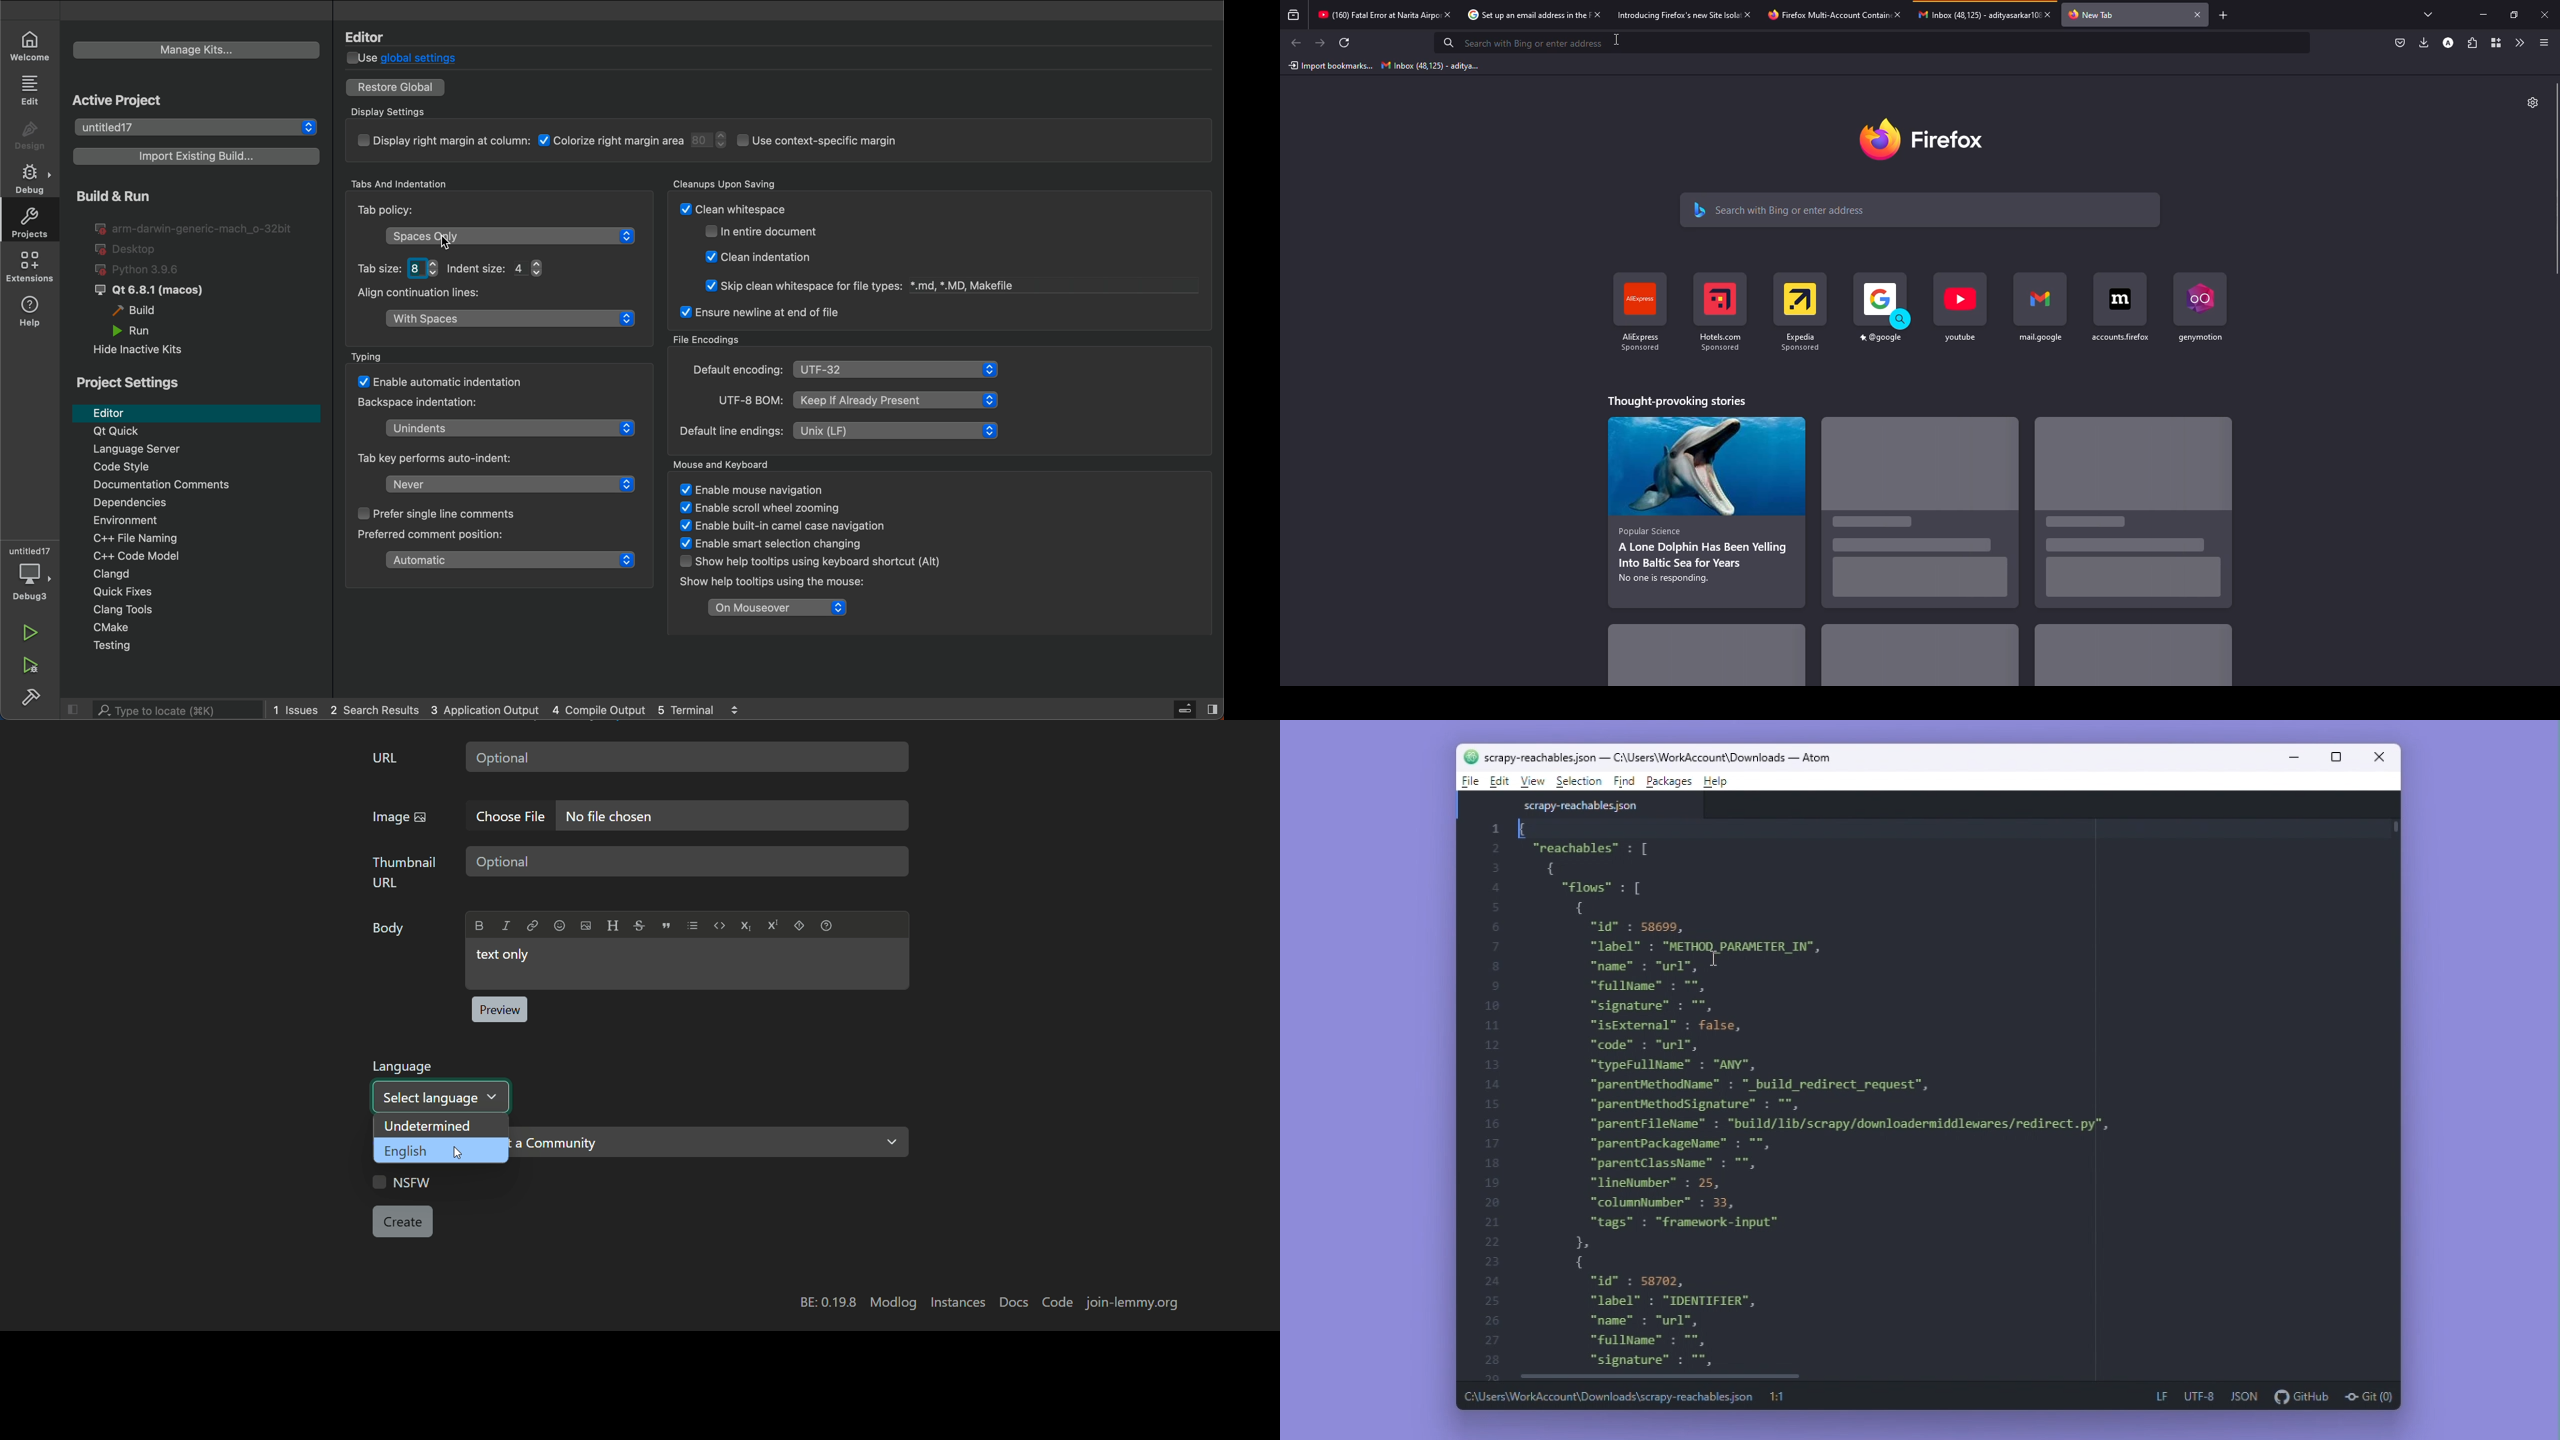 Image resolution: width=2576 pixels, height=1456 pixels. What do you see at coordinates (828, 1303) in the screenshot?
I see `BE: 0.19.8` at bounding box center [828, 1303].